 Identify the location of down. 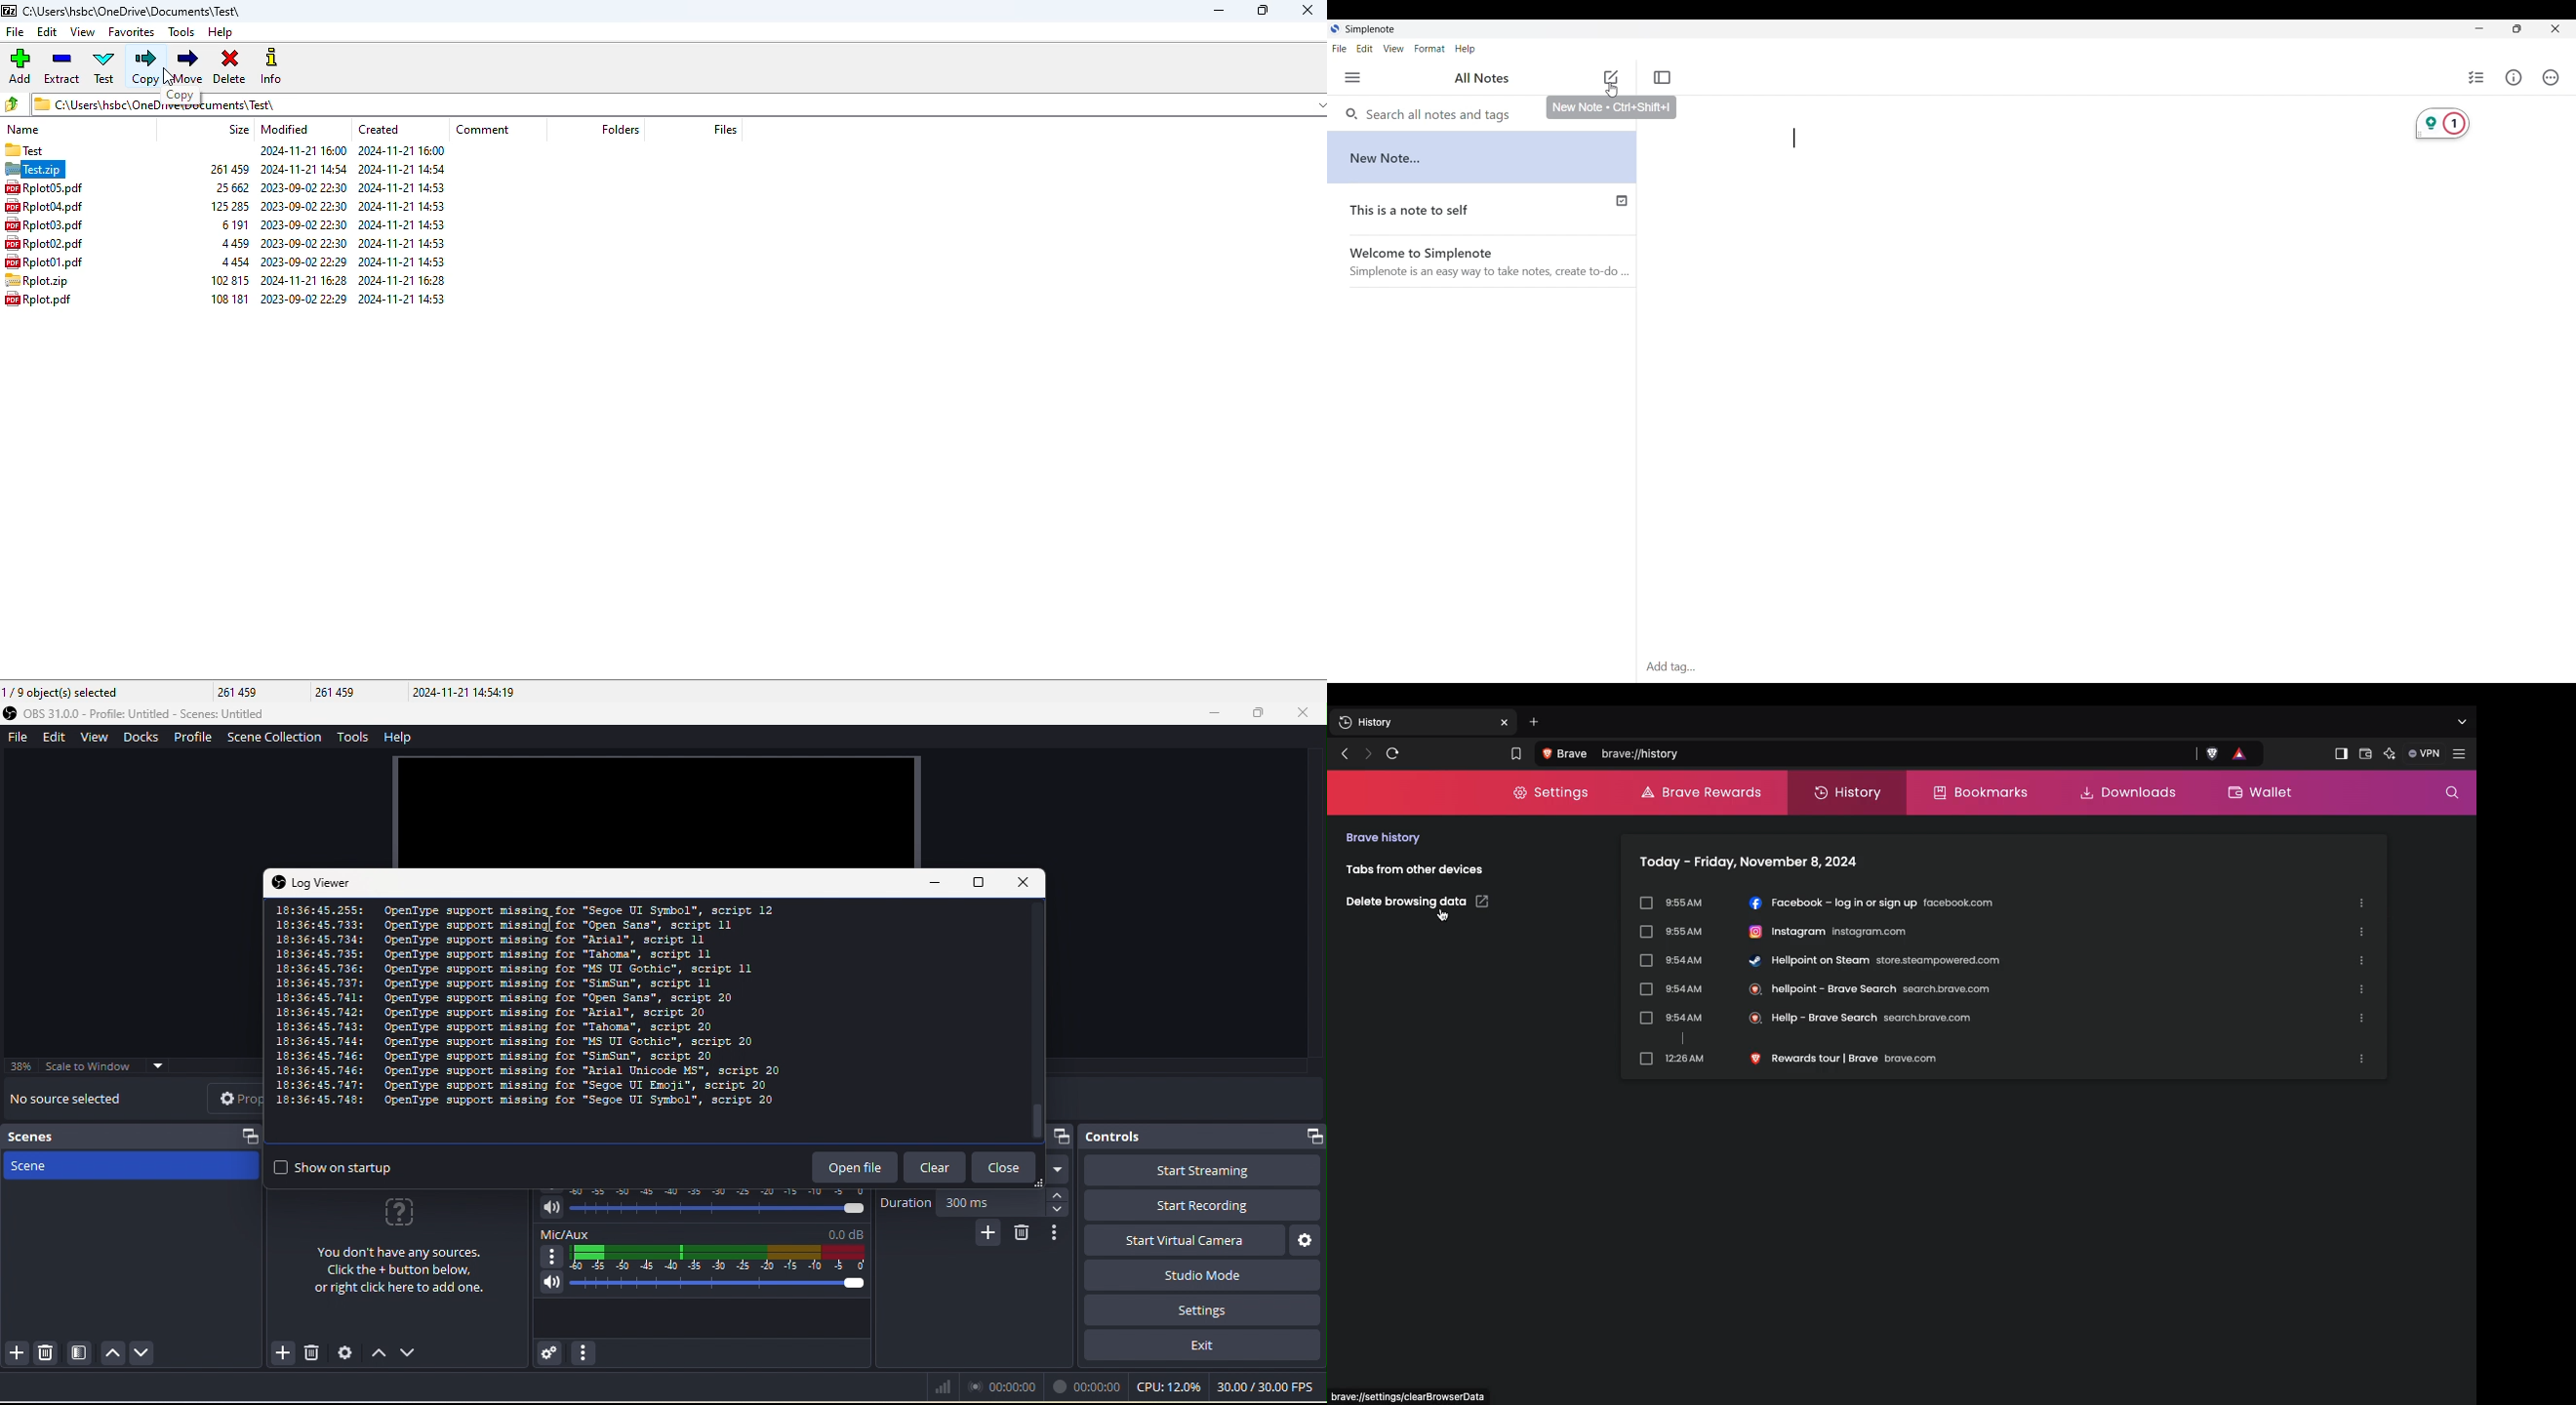
(147, 1352).